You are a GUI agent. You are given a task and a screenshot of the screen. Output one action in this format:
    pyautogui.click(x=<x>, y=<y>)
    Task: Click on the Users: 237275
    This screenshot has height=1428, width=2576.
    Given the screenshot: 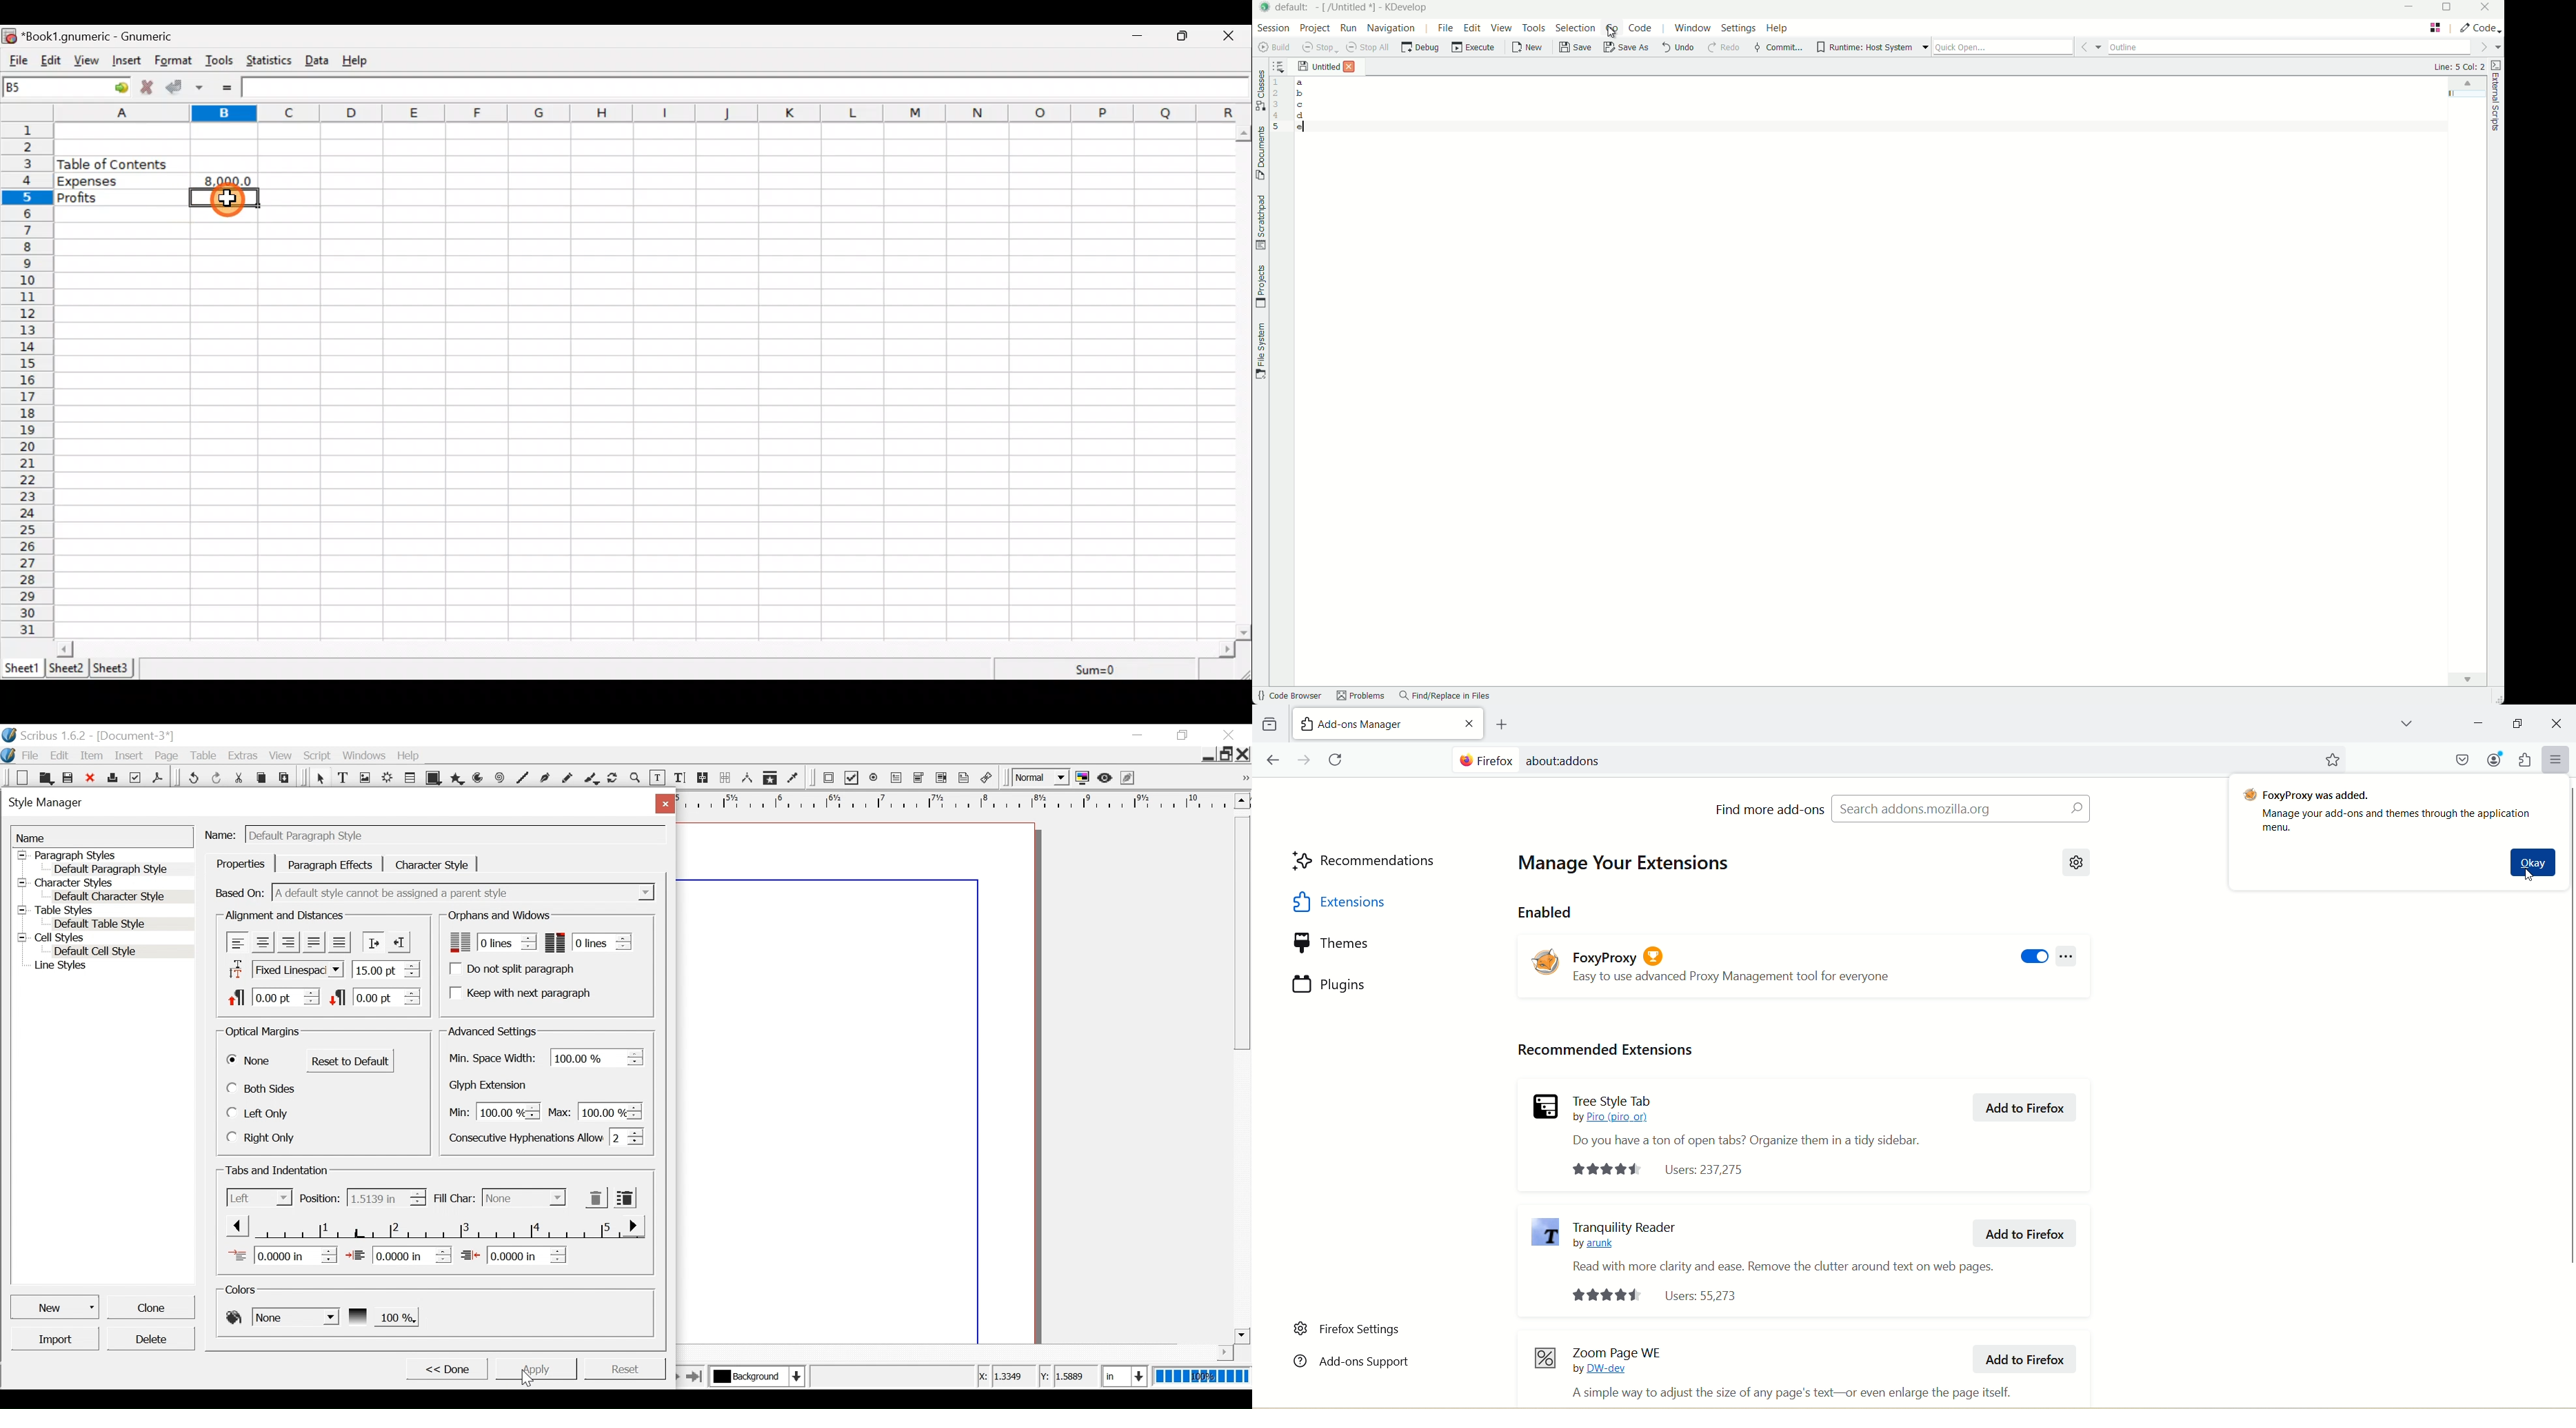 What is the action you would take?
    pyautogui.click(x=1662, y=1170)
    